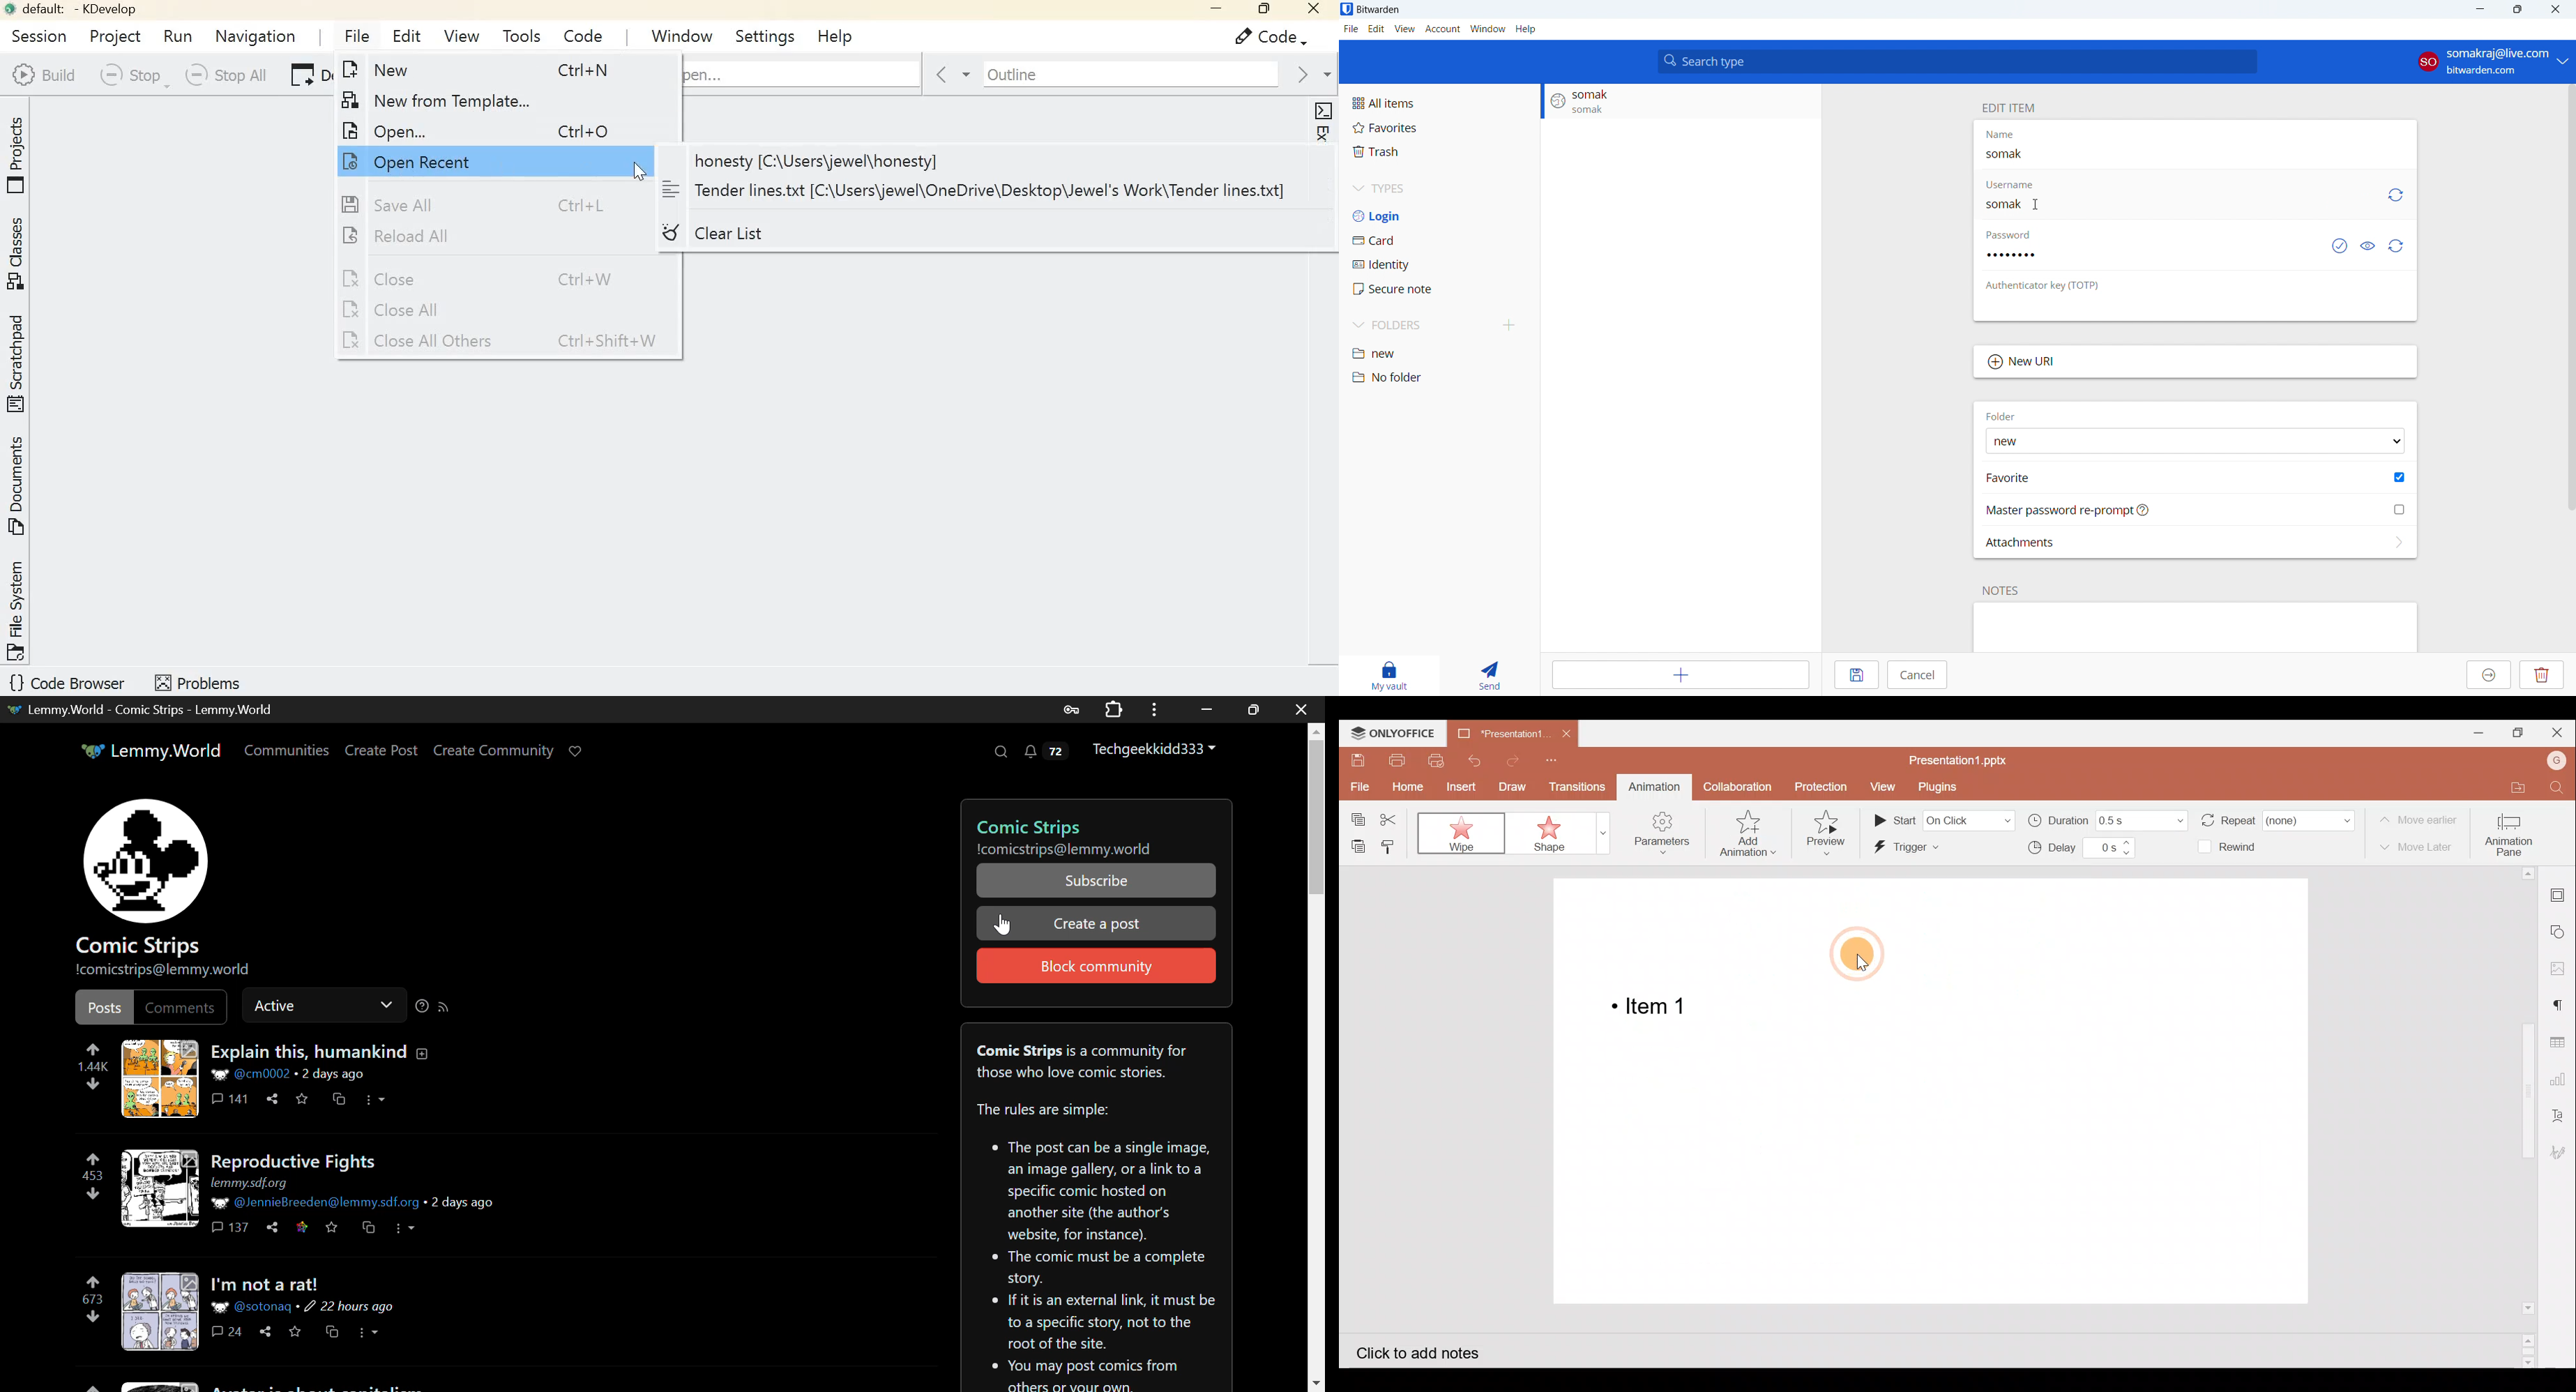 This screenshot has height=1400, width=2576. Describe the element at coordinates (580, 750) in the screenshot. I see `Donate` at that location.